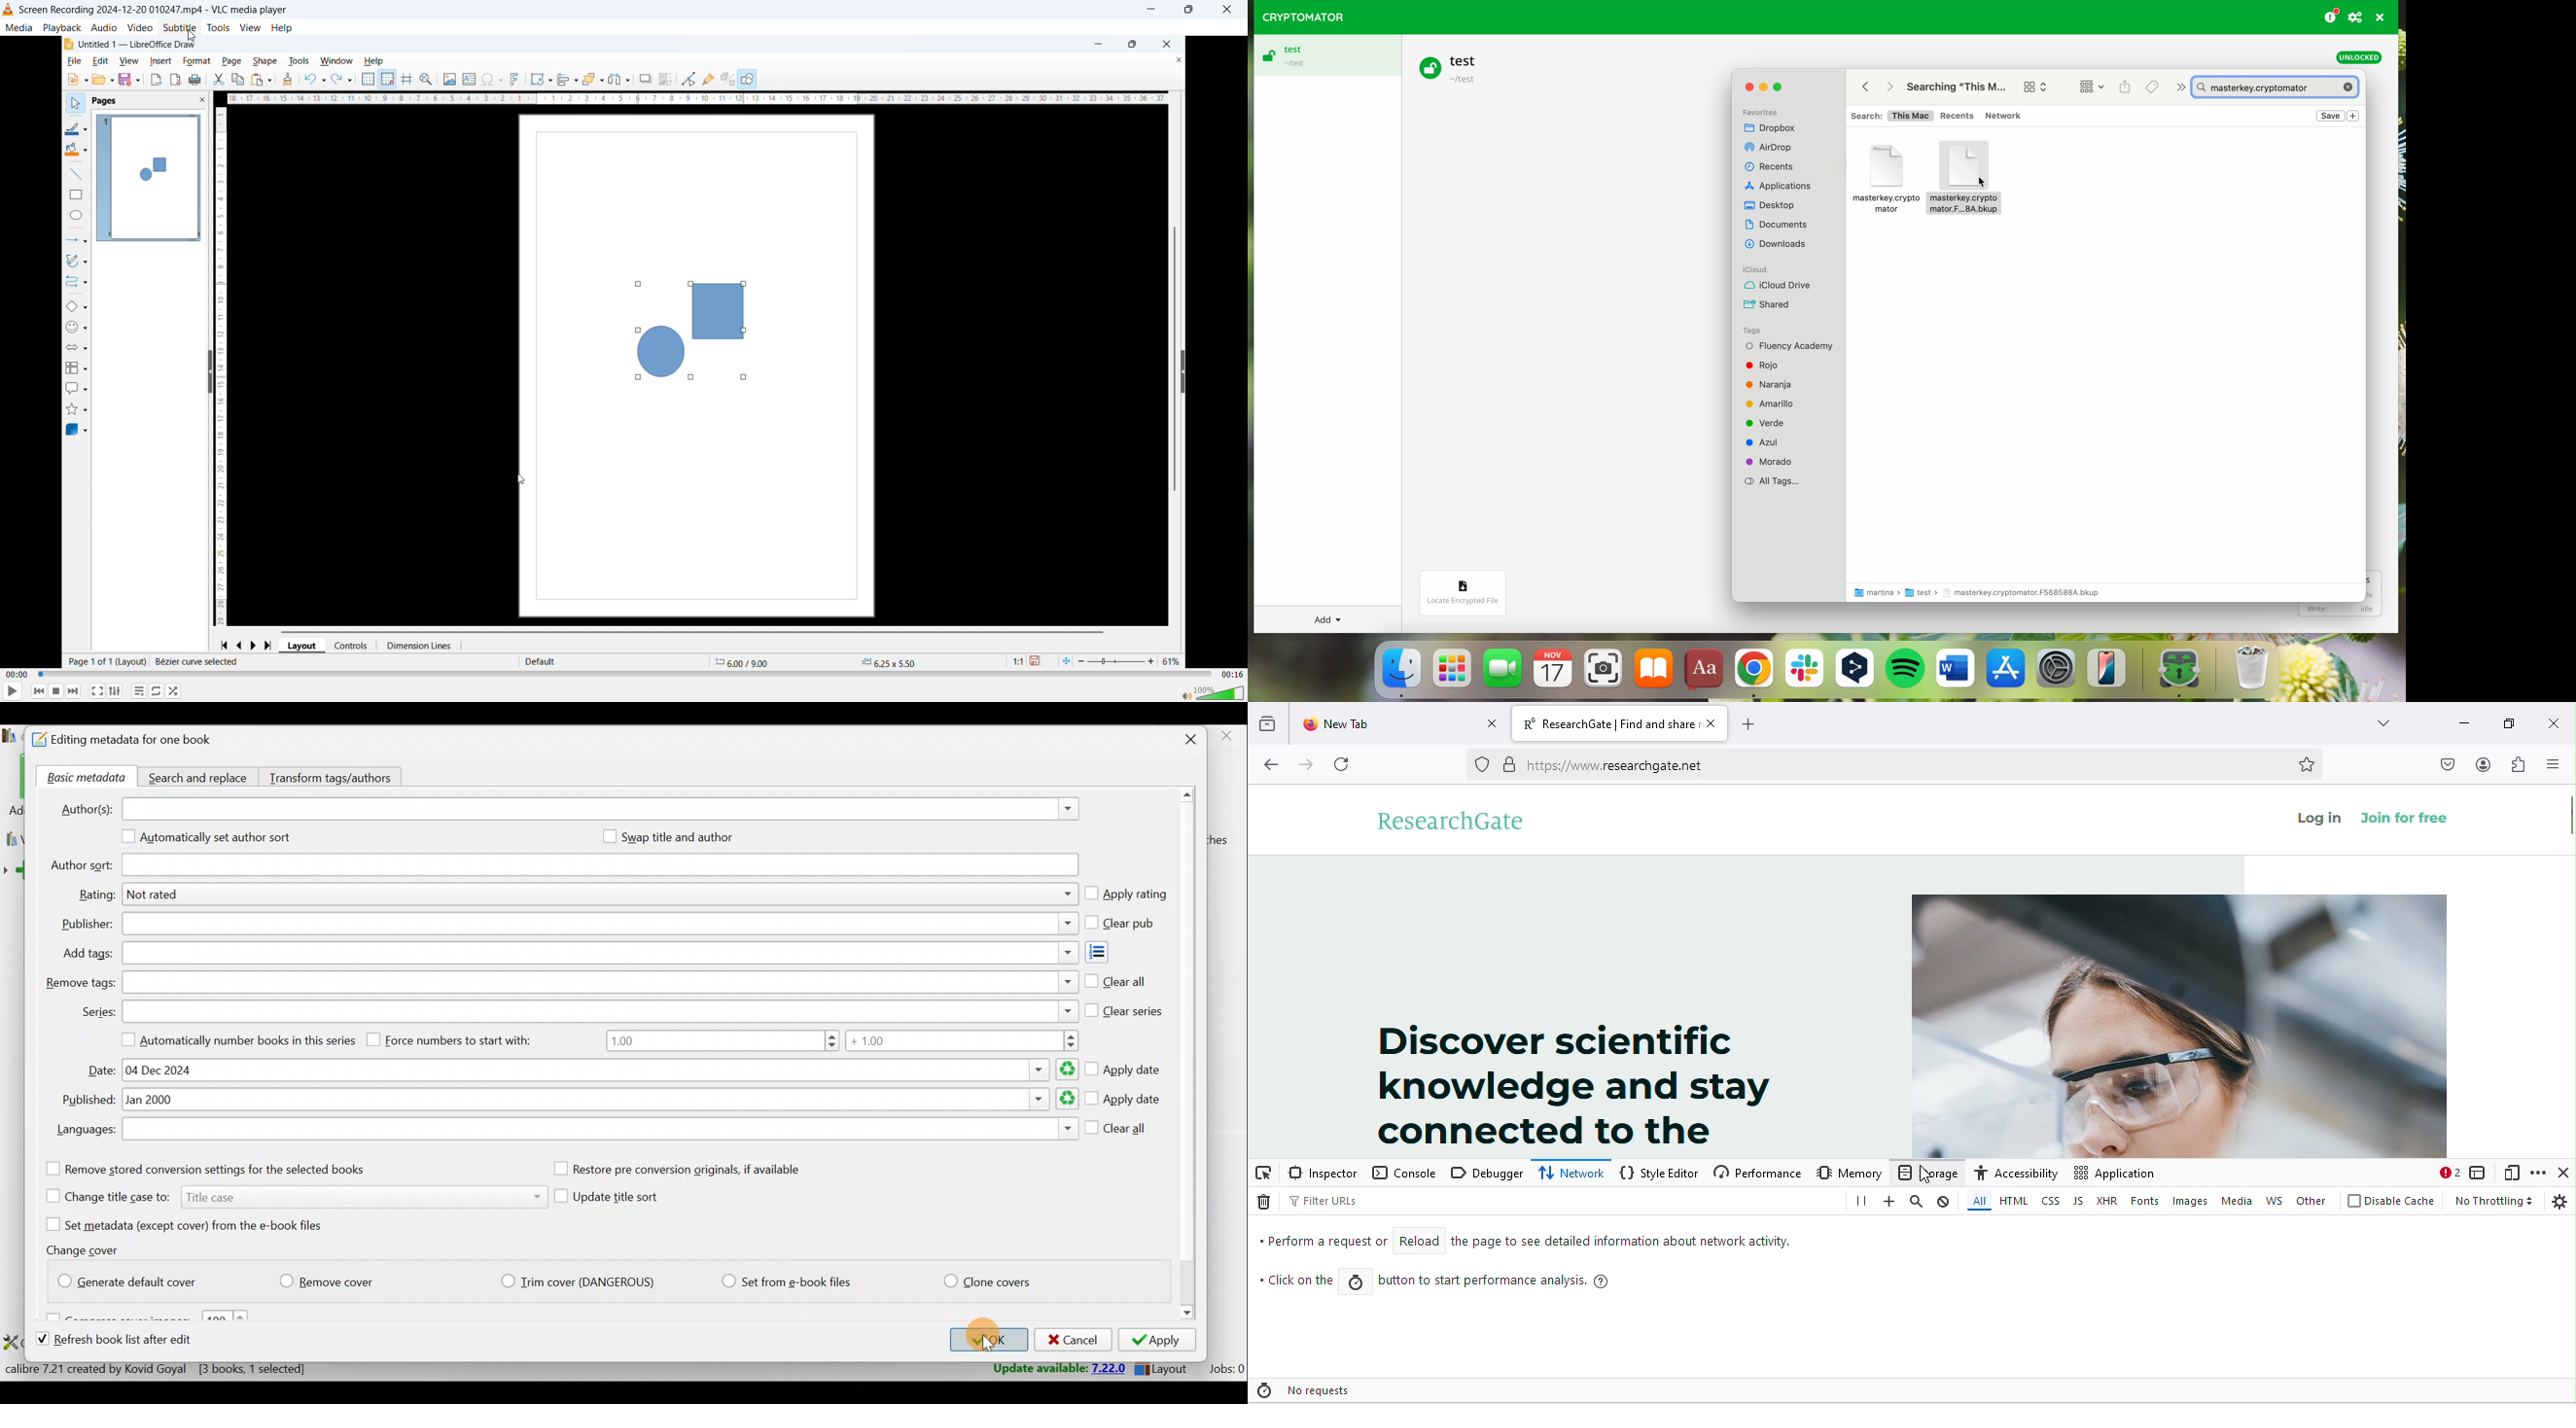 The width and height of the screenshot is (2576, 1428). I want to click on log in, so click(2315, 821).